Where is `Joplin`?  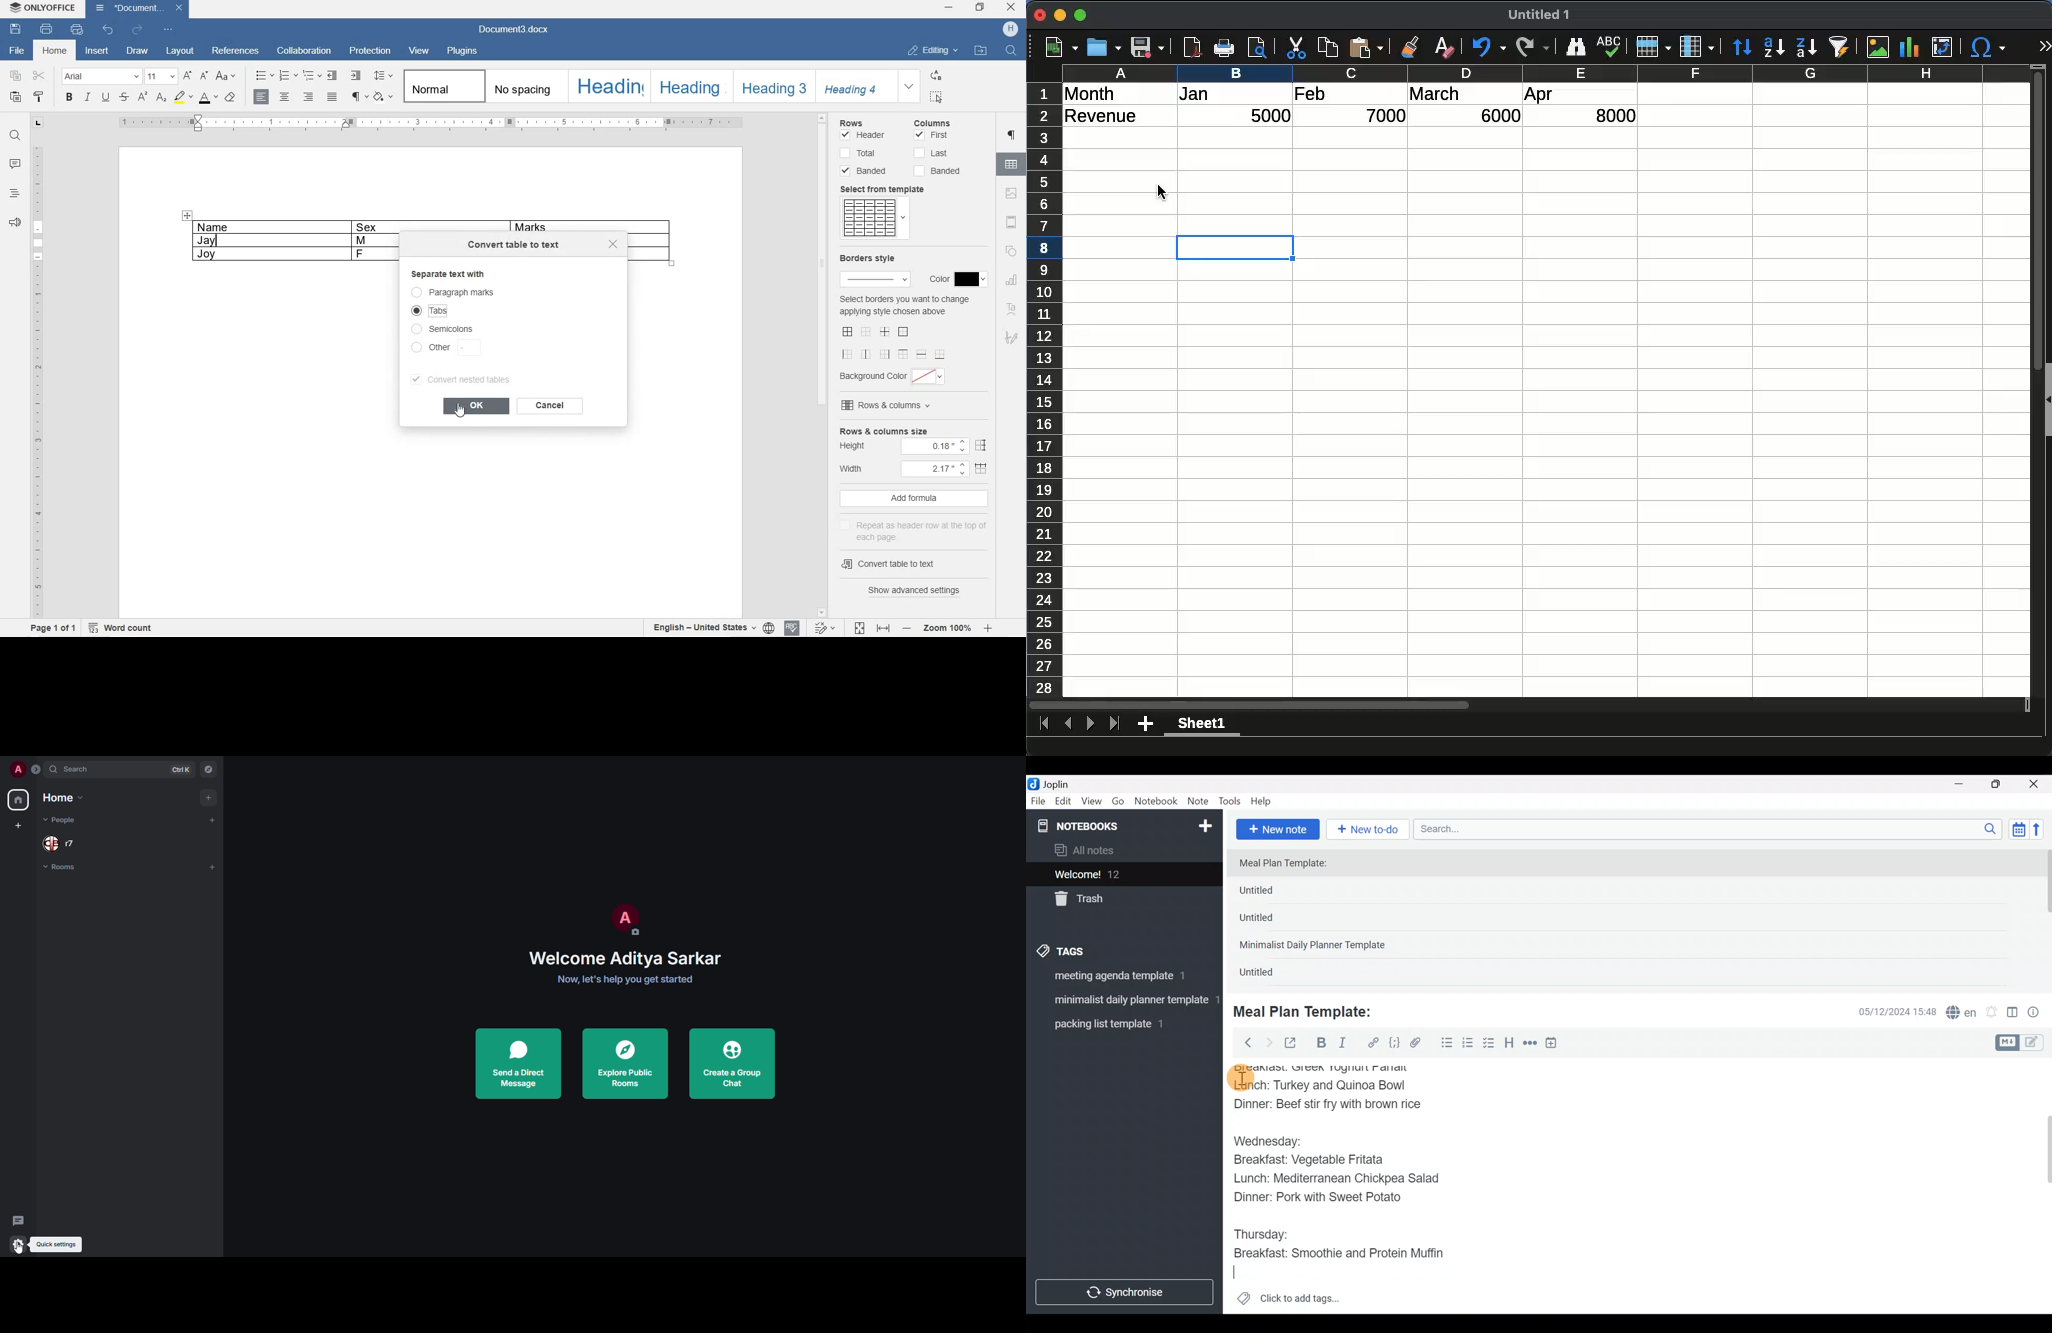 Joplin is located at coordinates (1063, 783).